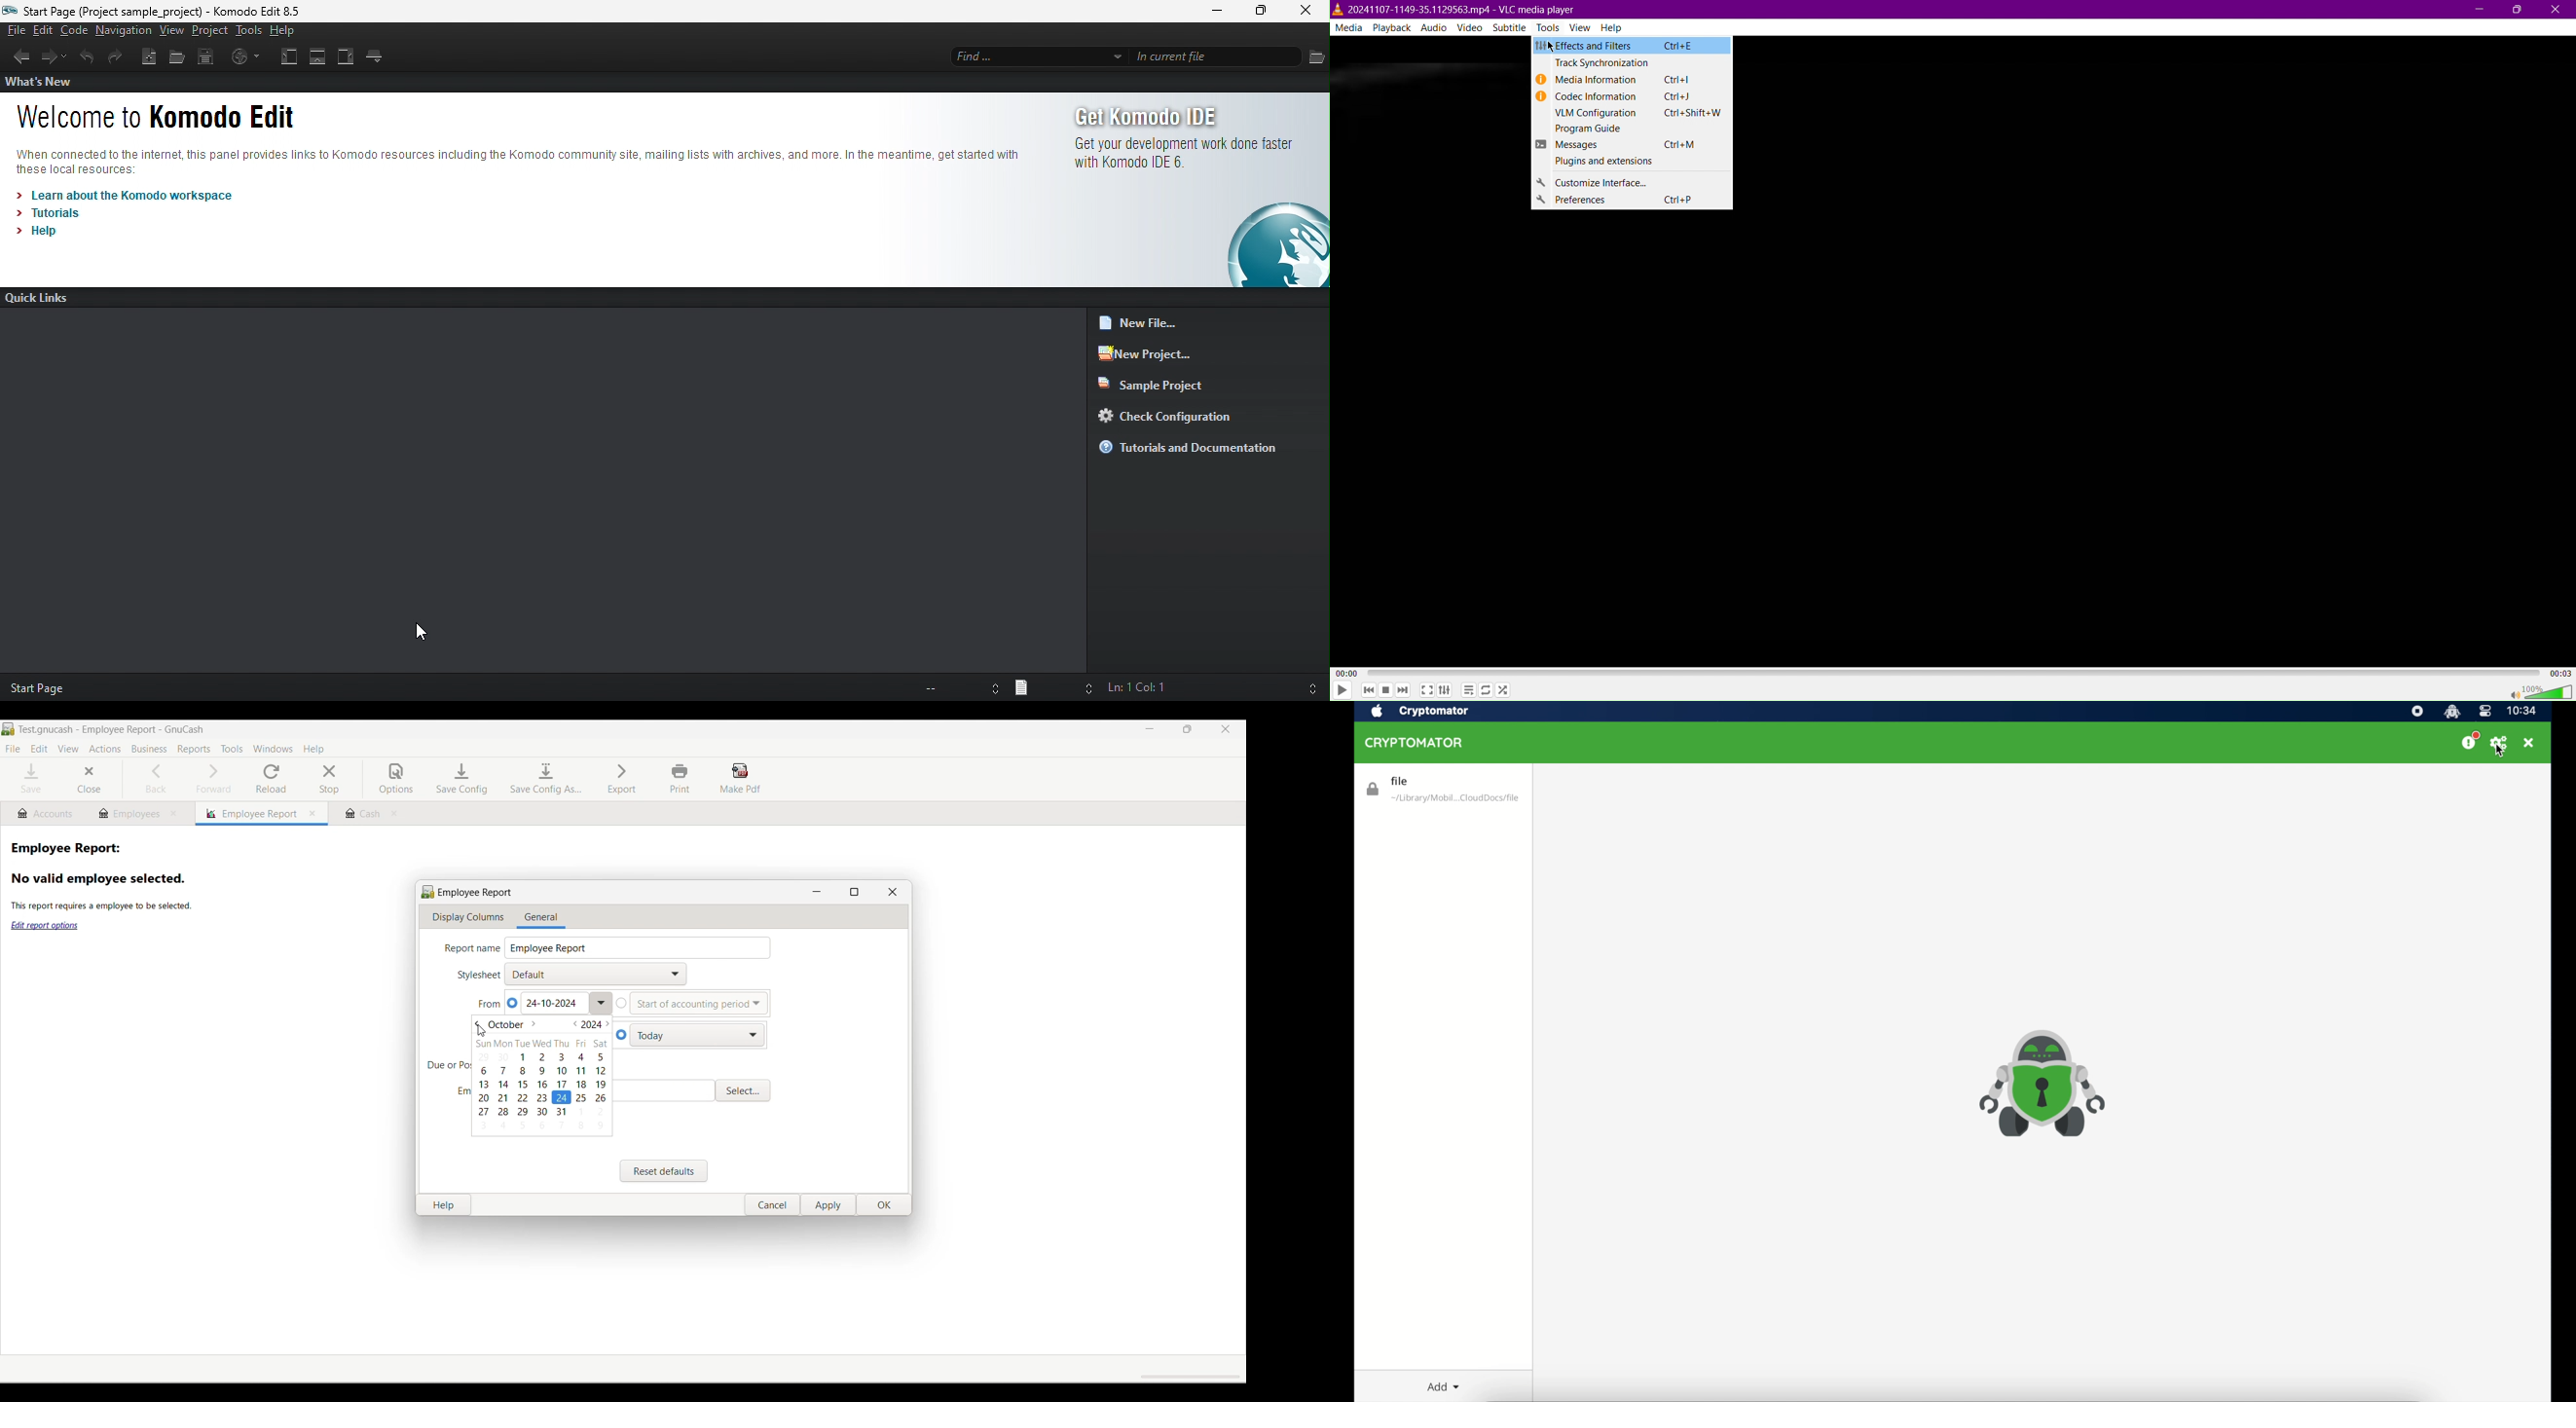 The height and width of the screenshot is (1428, 2576). What do you see at coordinates (1427, 690) in the screenshot?
I see `Fullscreen` at bounding box center [1427, 690].